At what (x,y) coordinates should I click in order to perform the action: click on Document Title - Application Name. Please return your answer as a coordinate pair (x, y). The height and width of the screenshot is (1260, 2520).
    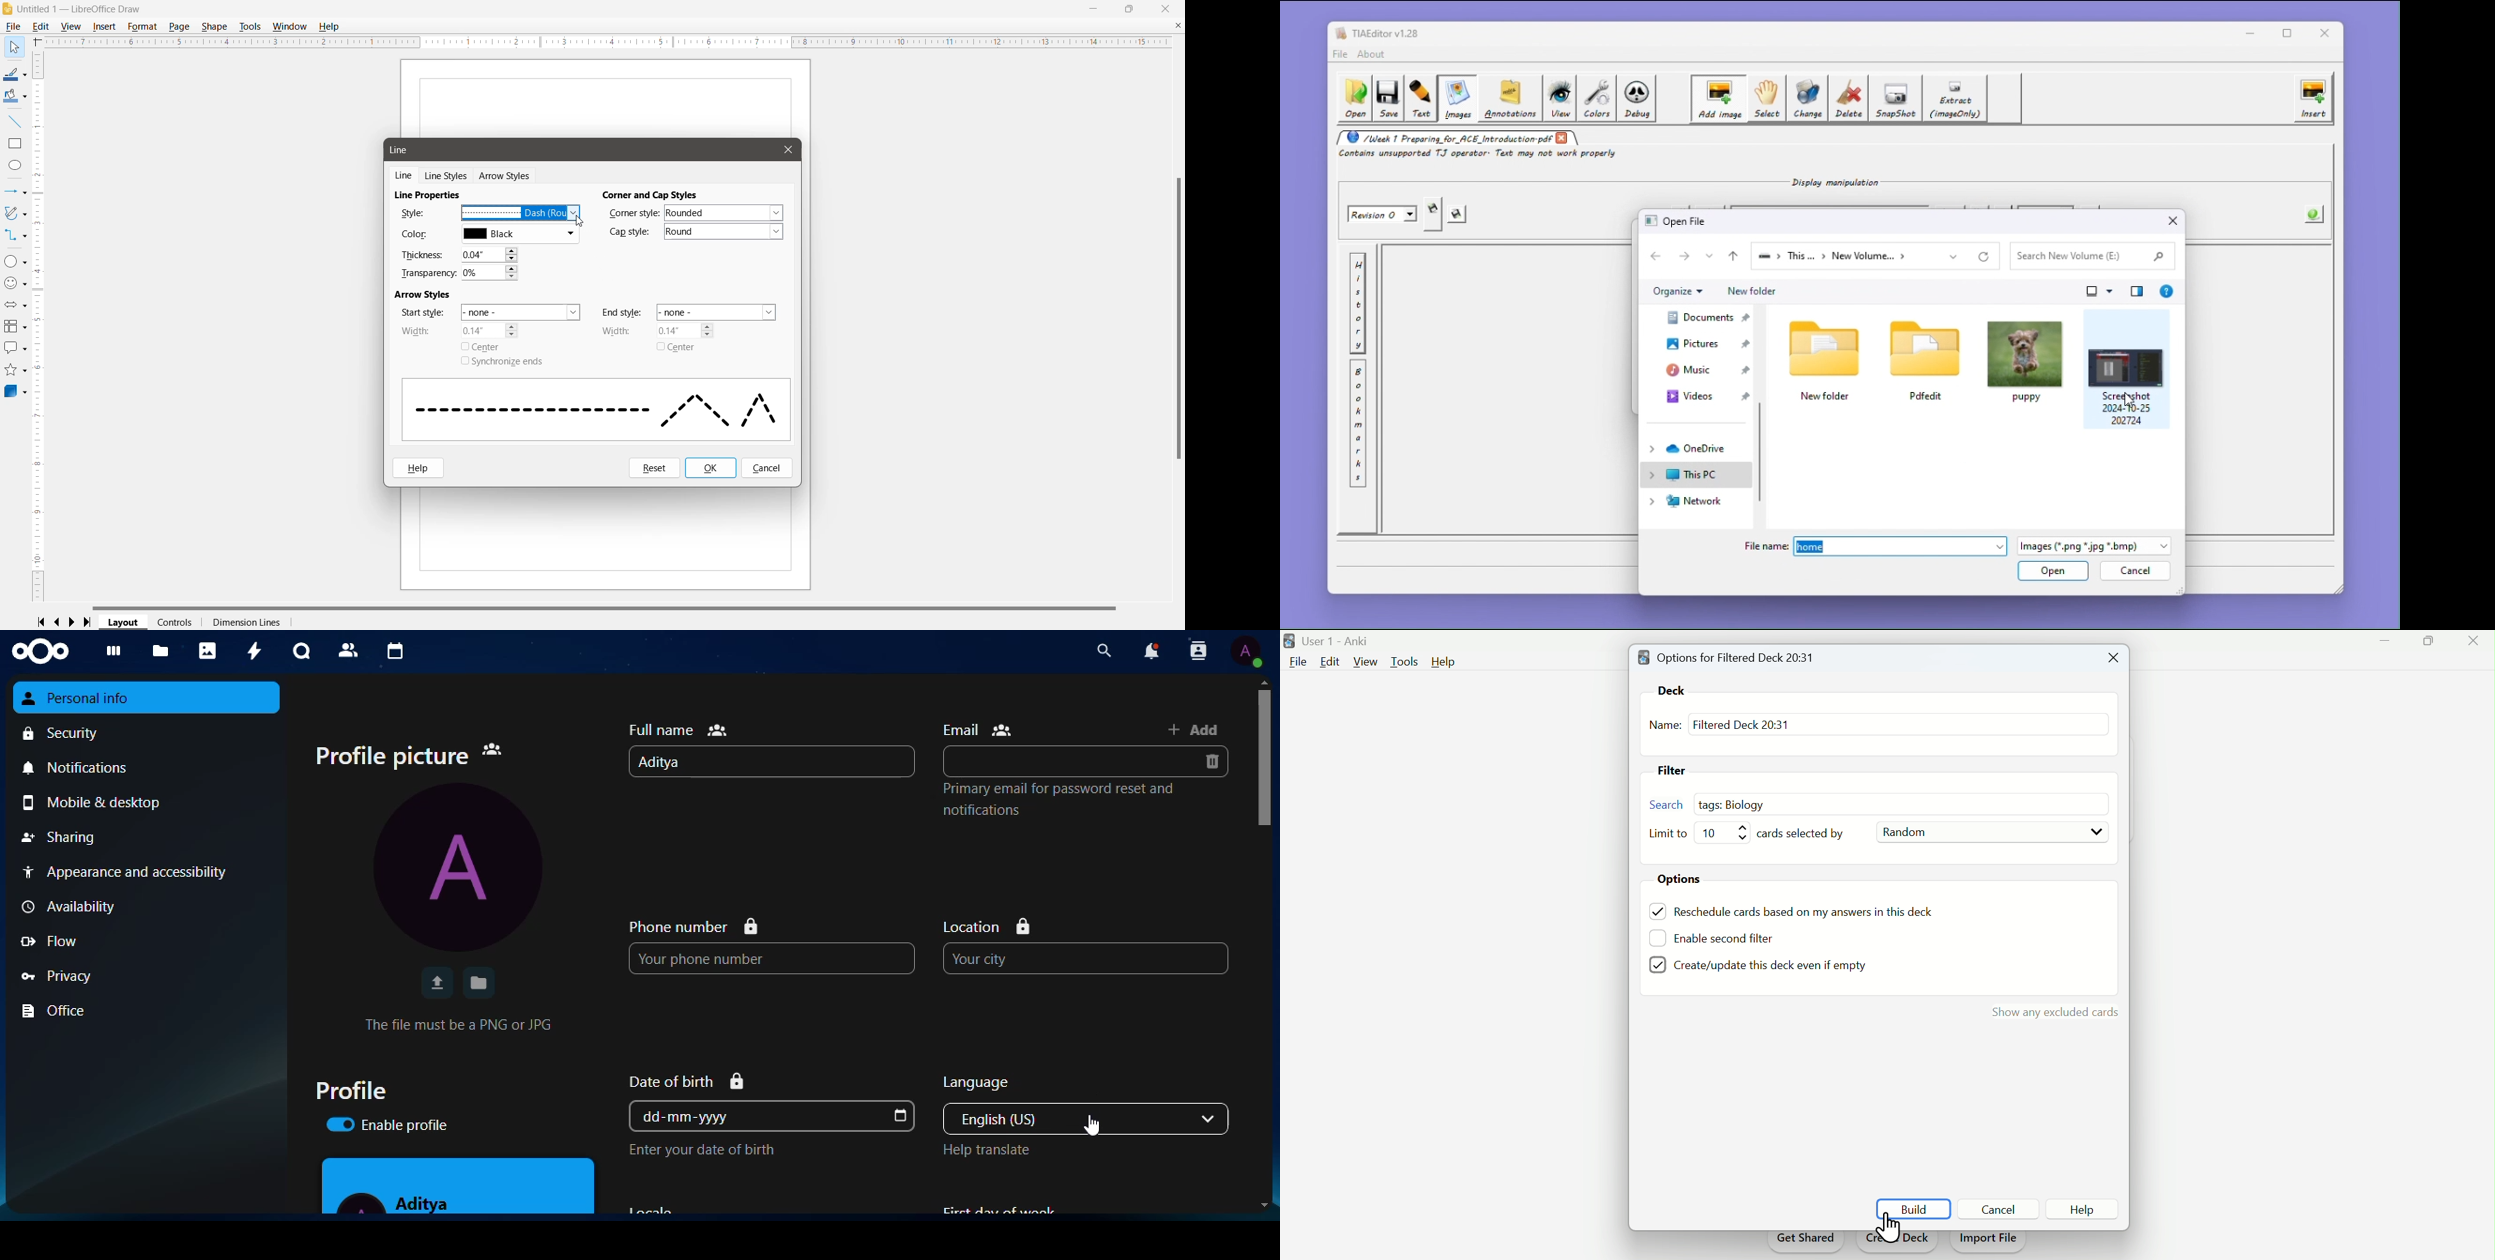
    Looking at the image, I should click on (85, 9).